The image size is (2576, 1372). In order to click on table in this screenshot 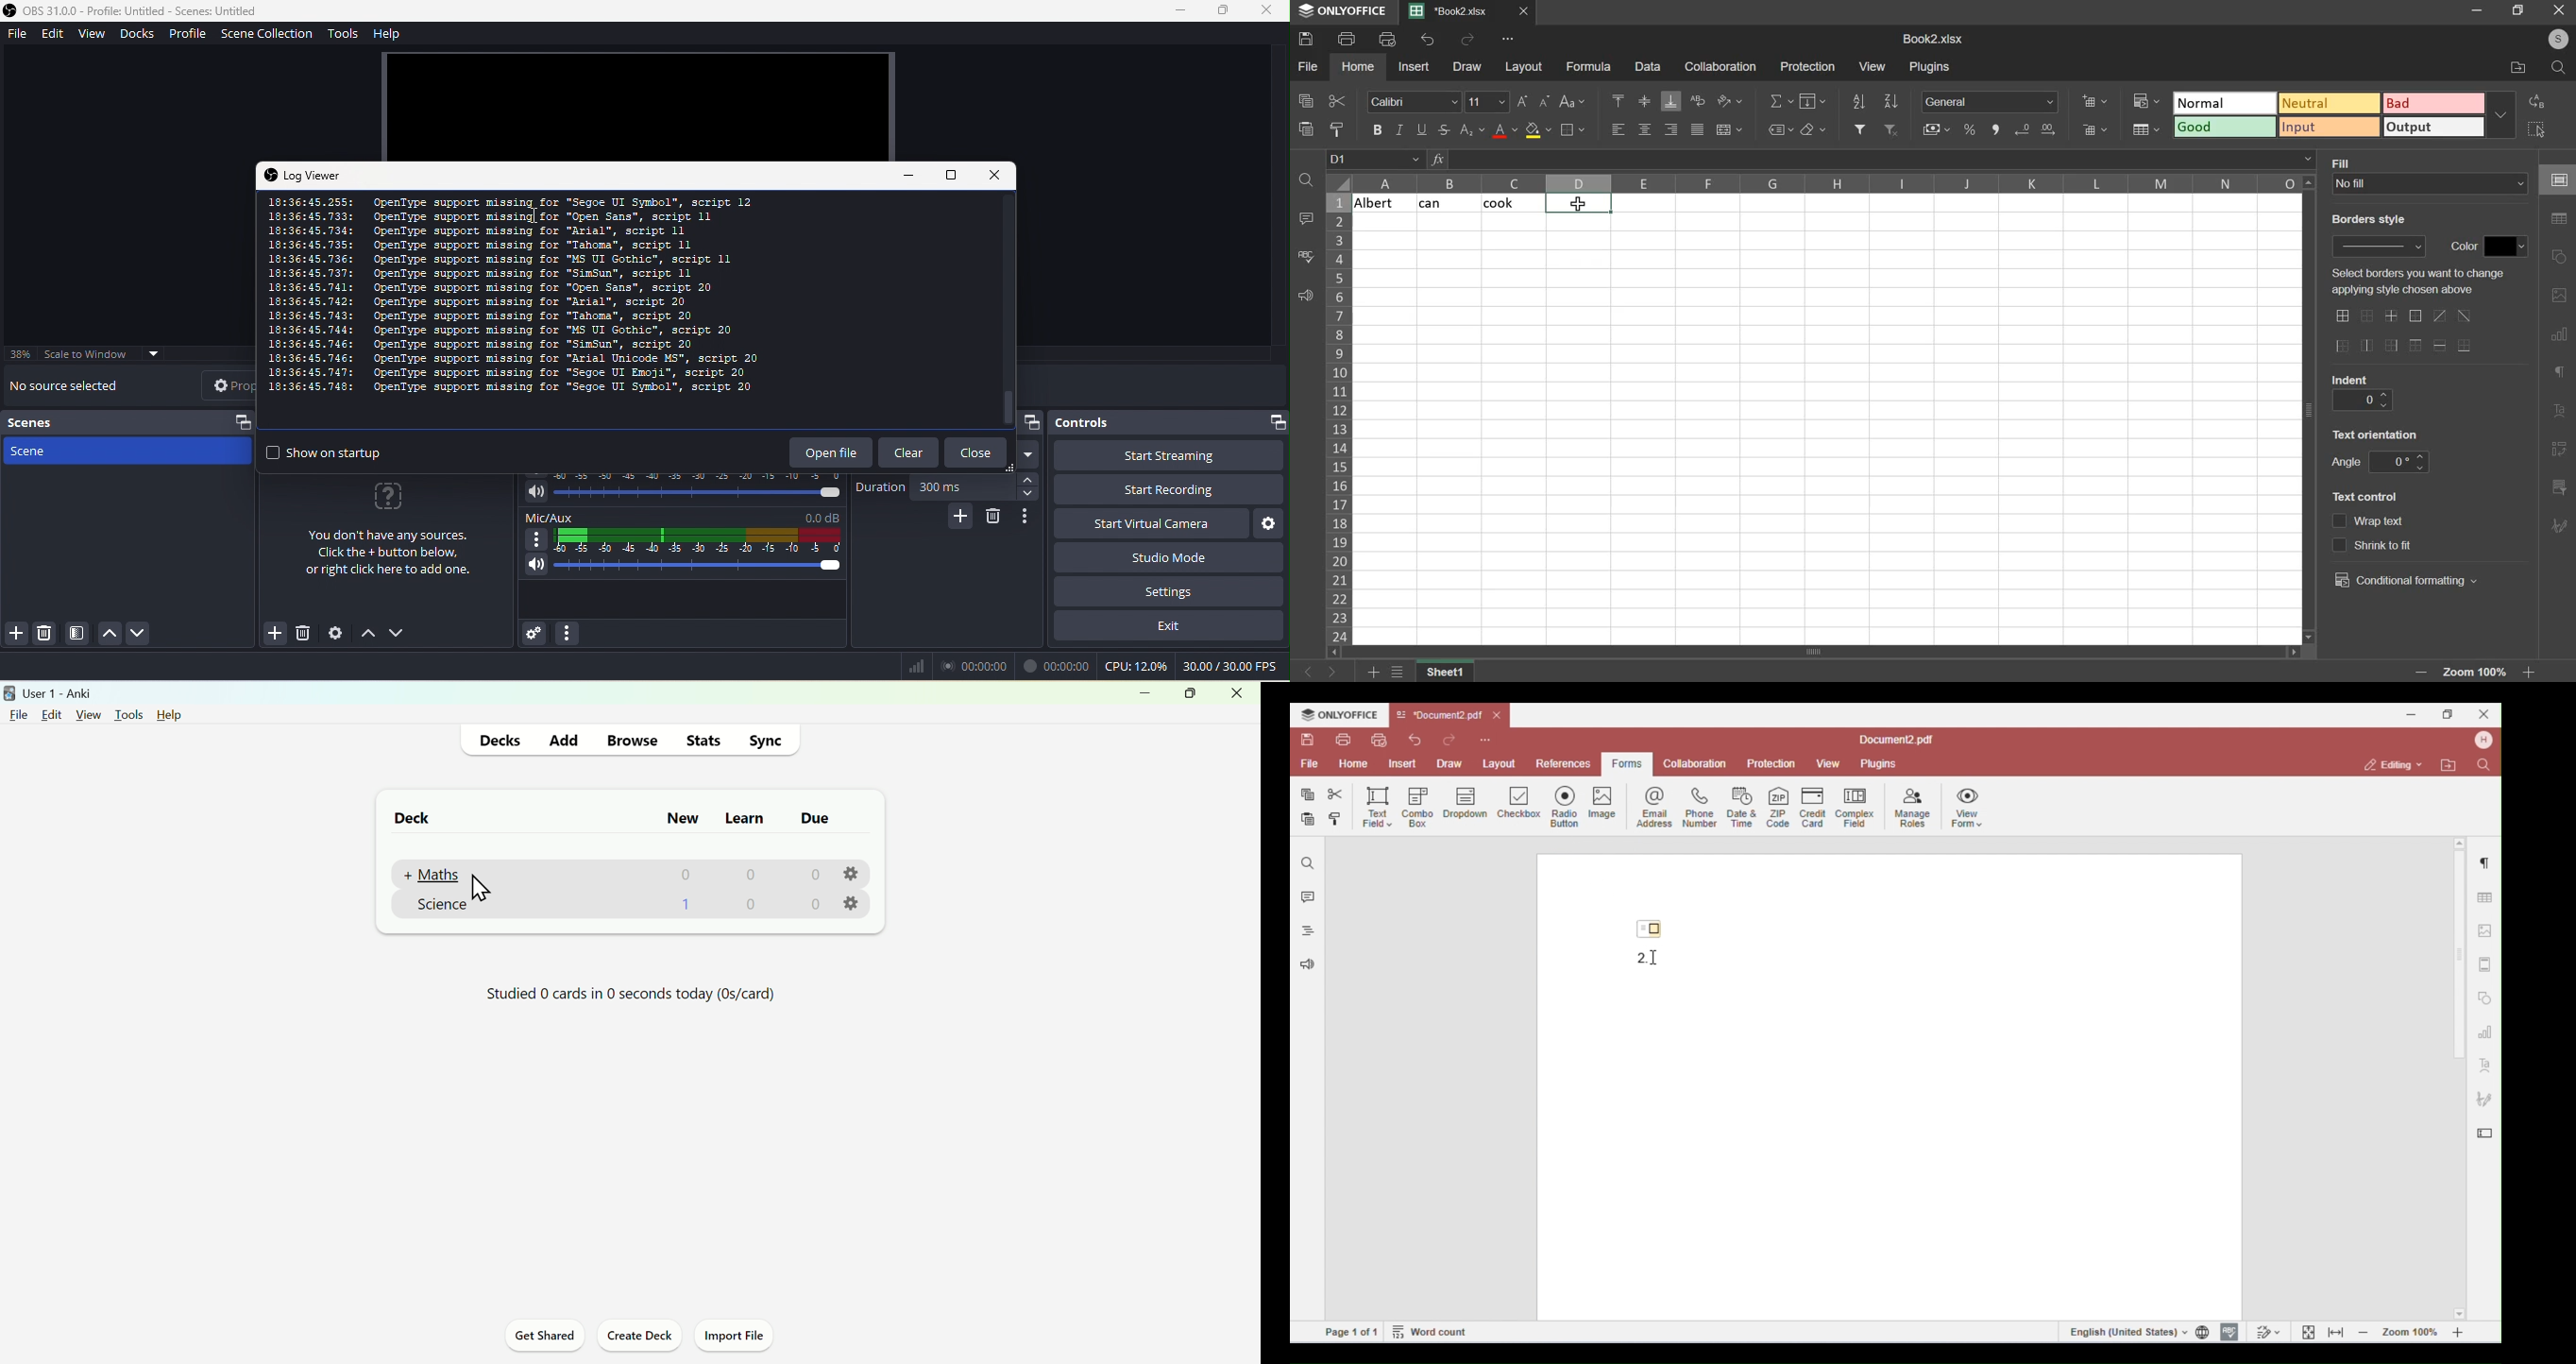, I will do `click(2560, 219)`.